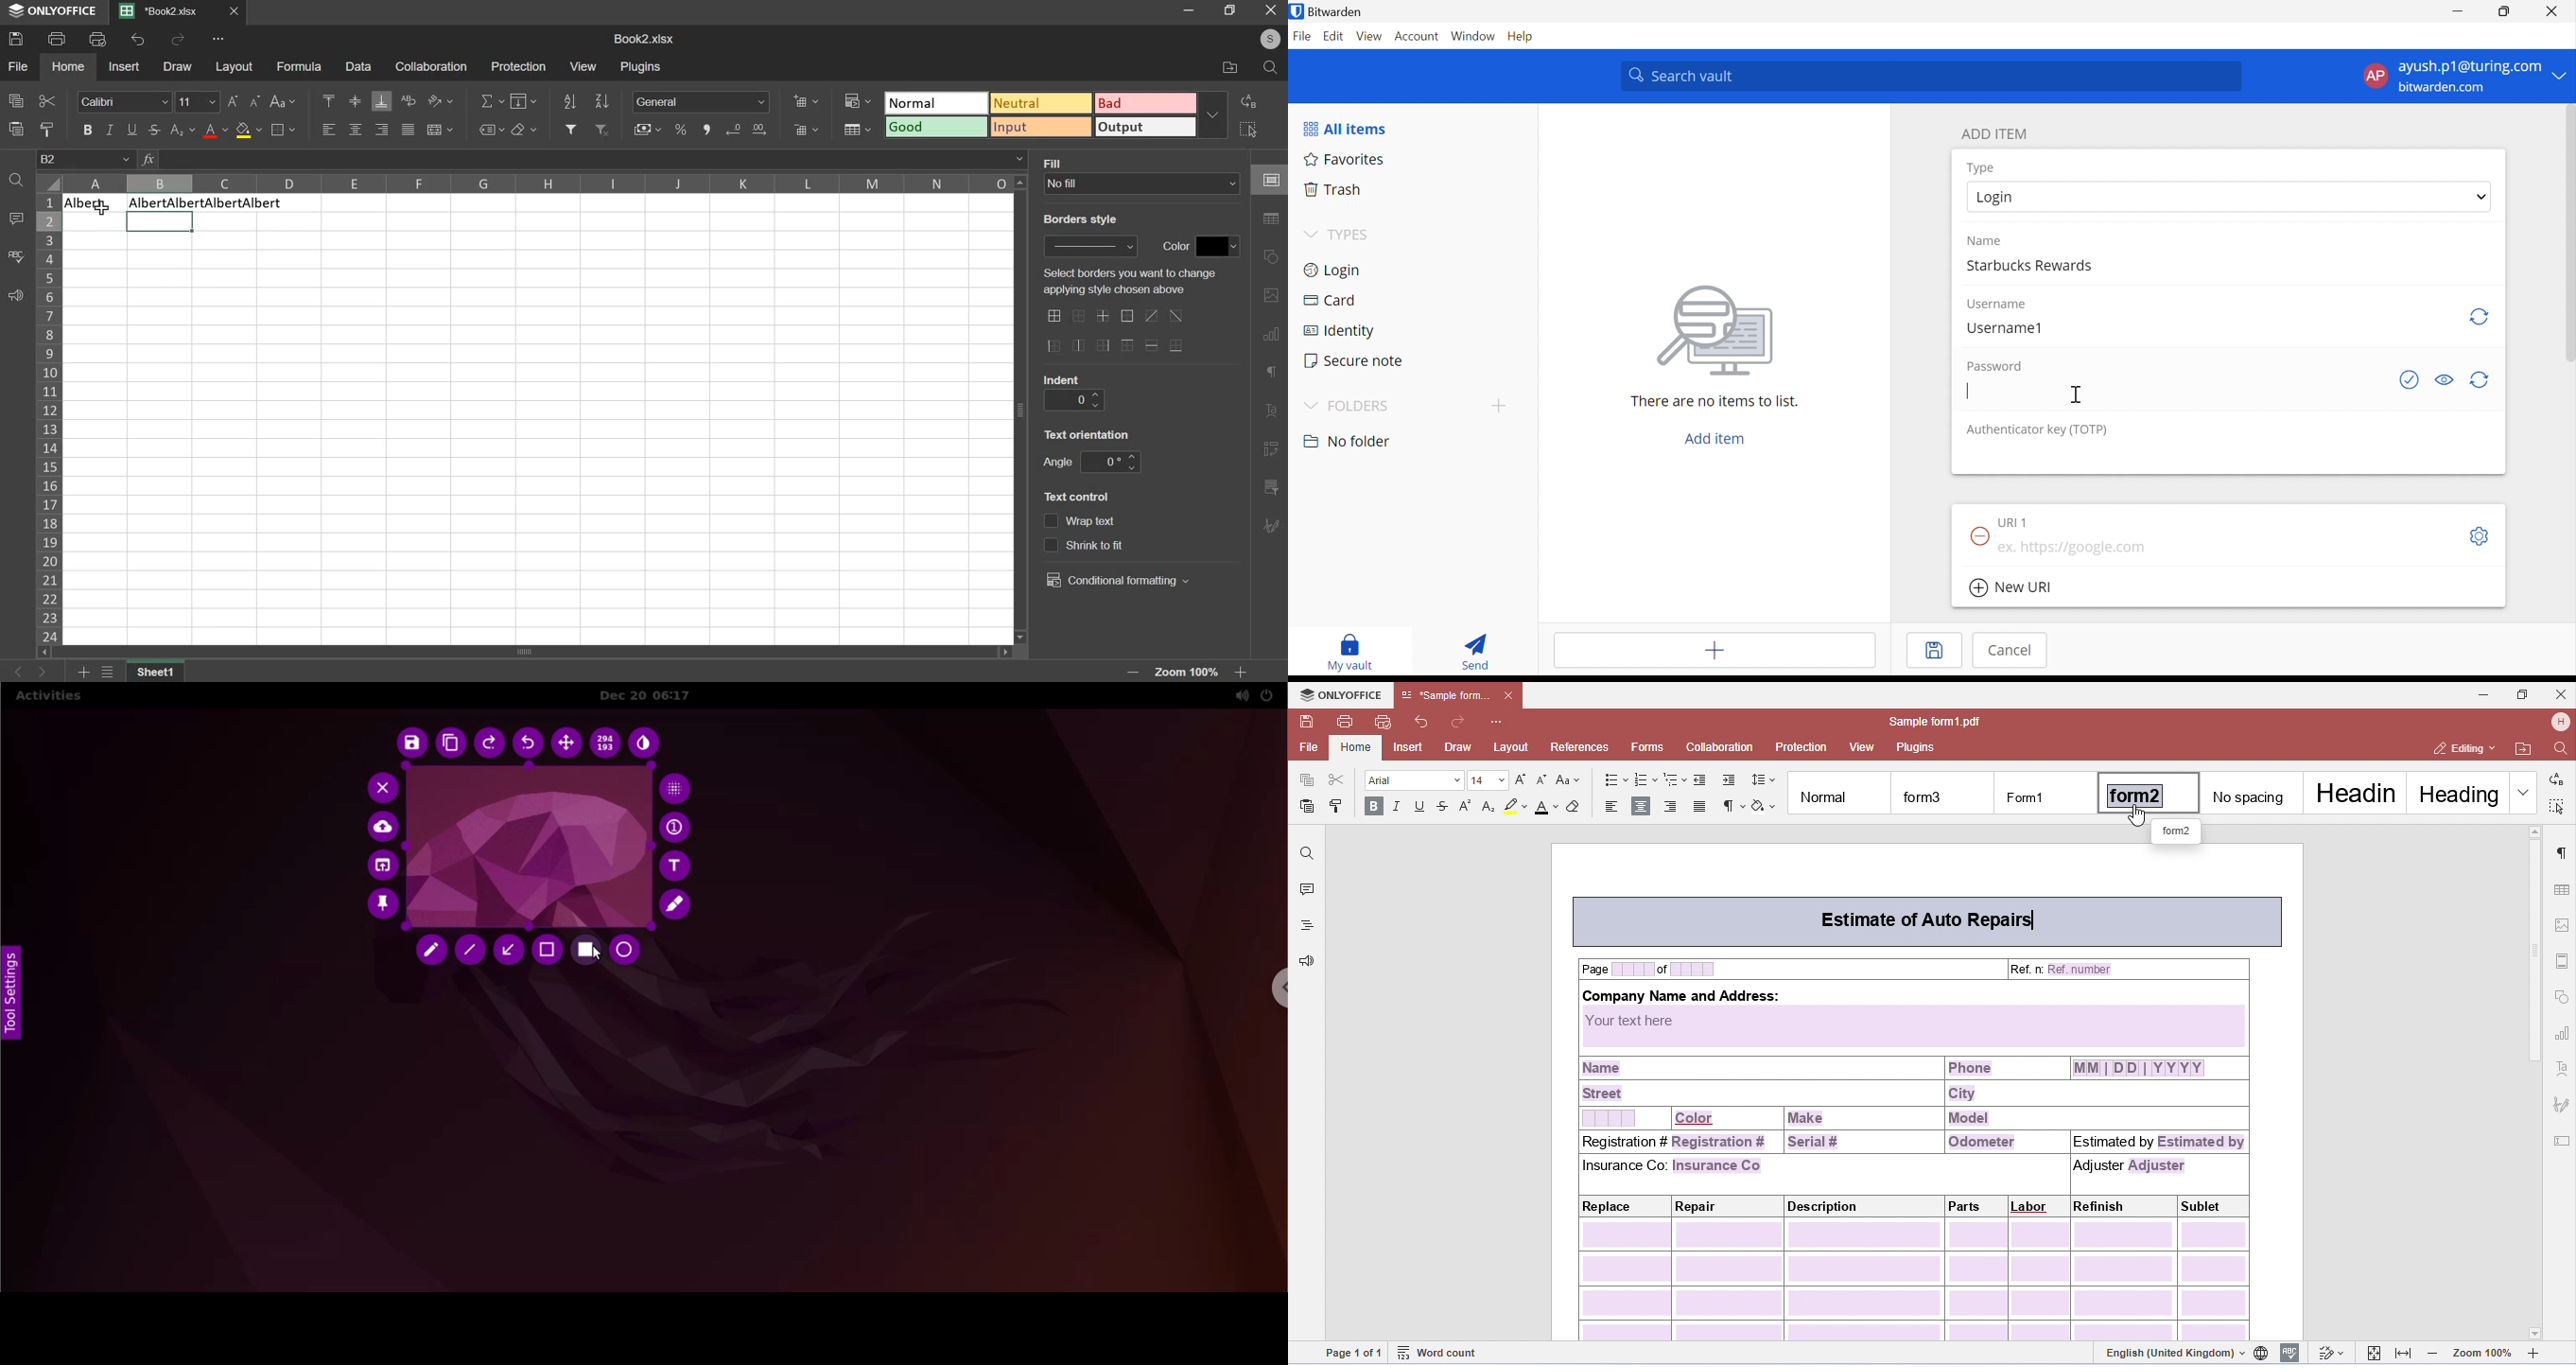  What do you see at coordinates (16, 128) in the screenshot?
I see `paste` at bounding box center [16, 128].